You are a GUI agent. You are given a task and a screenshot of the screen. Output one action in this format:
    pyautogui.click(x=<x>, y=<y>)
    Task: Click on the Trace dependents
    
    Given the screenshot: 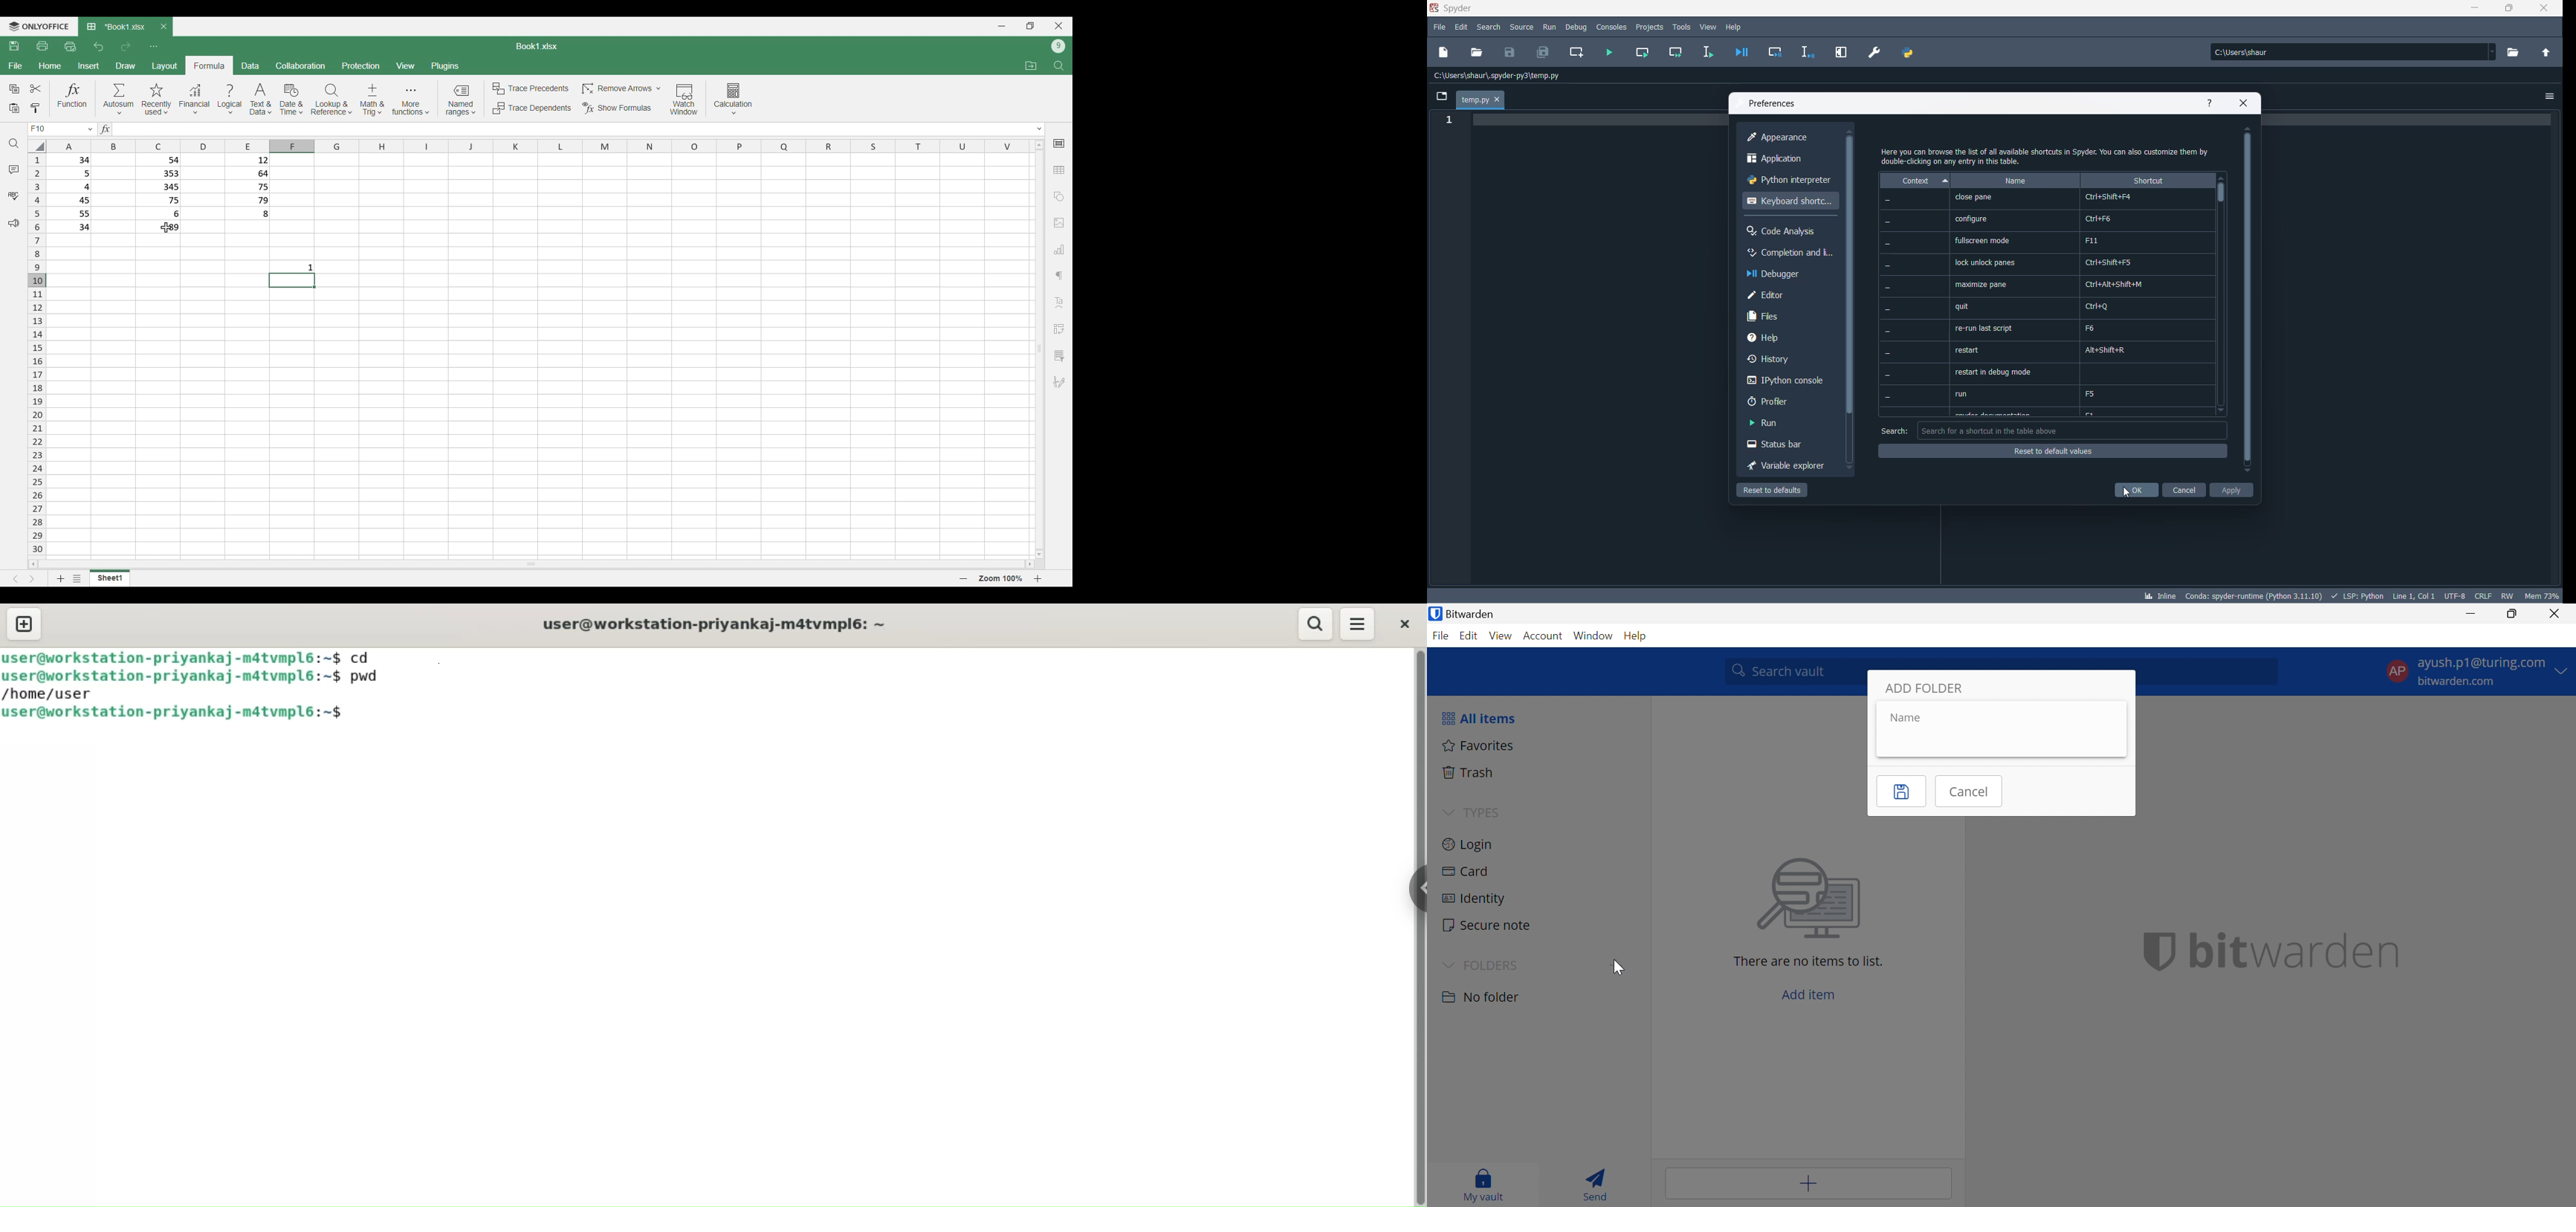 What is the action you would take?
    pyautogui.click(x=531, y=108)
    